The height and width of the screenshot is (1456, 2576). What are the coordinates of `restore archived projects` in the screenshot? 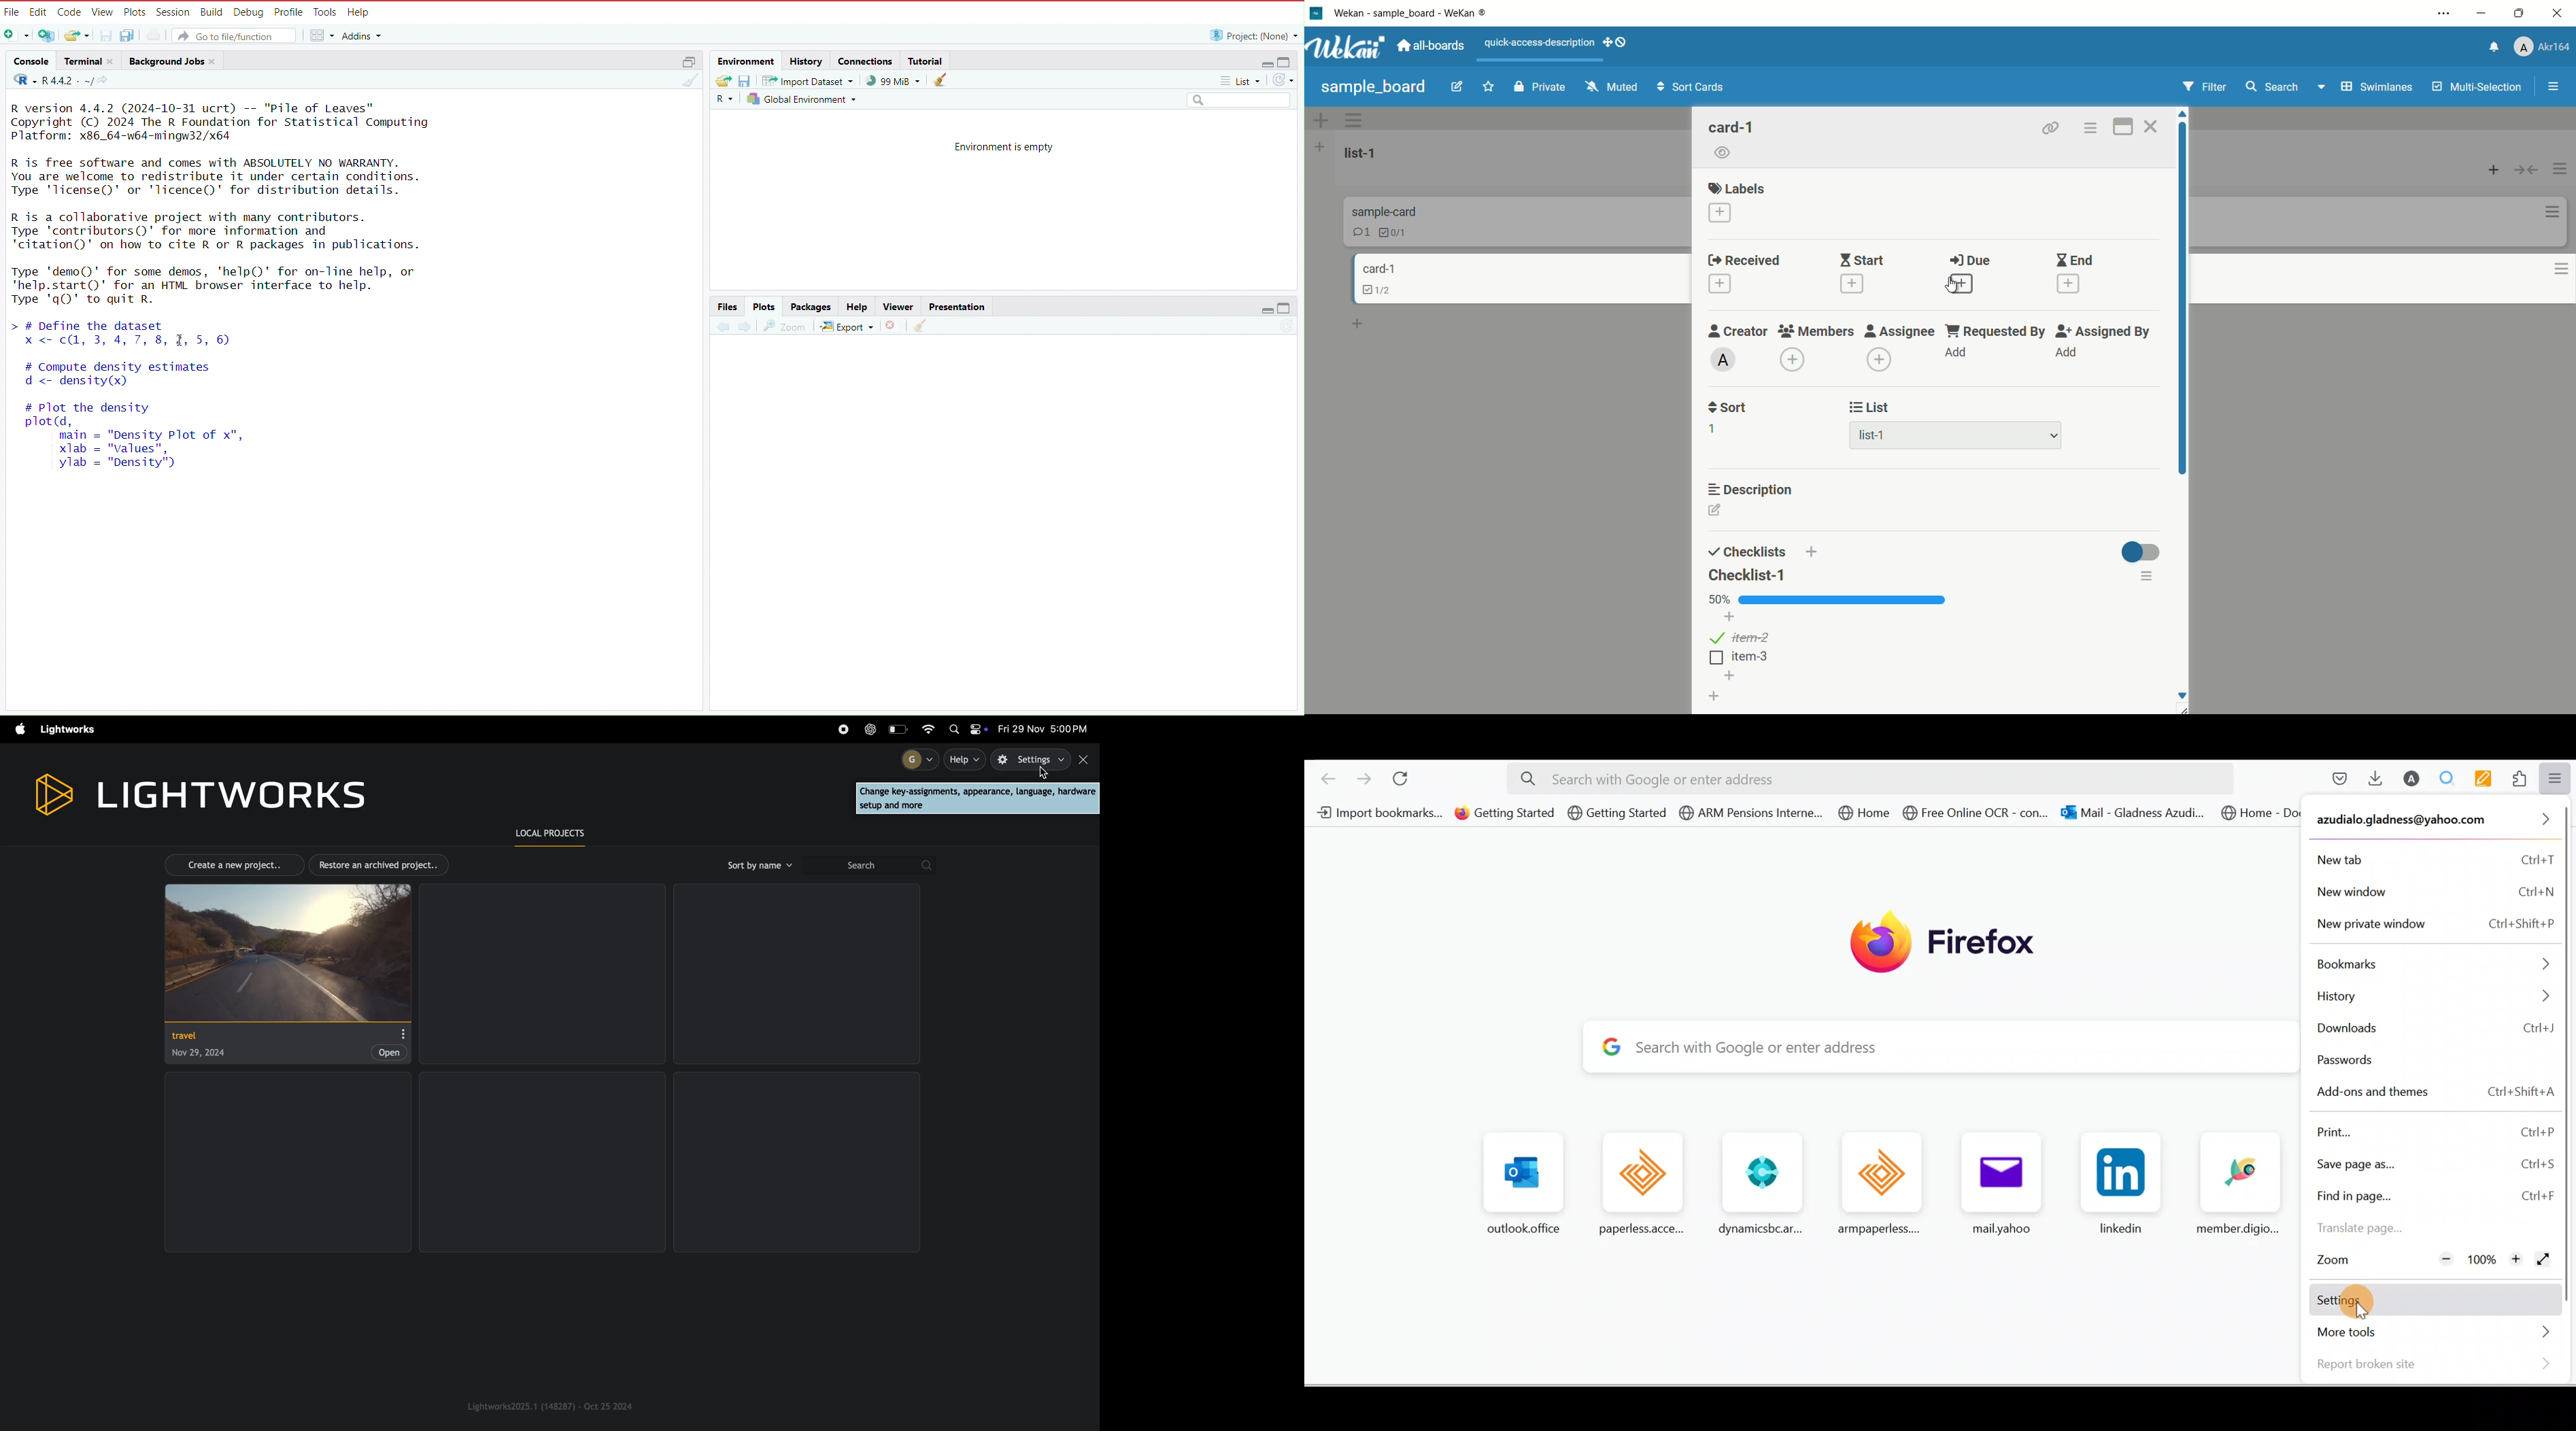 It's located at (382, 865).